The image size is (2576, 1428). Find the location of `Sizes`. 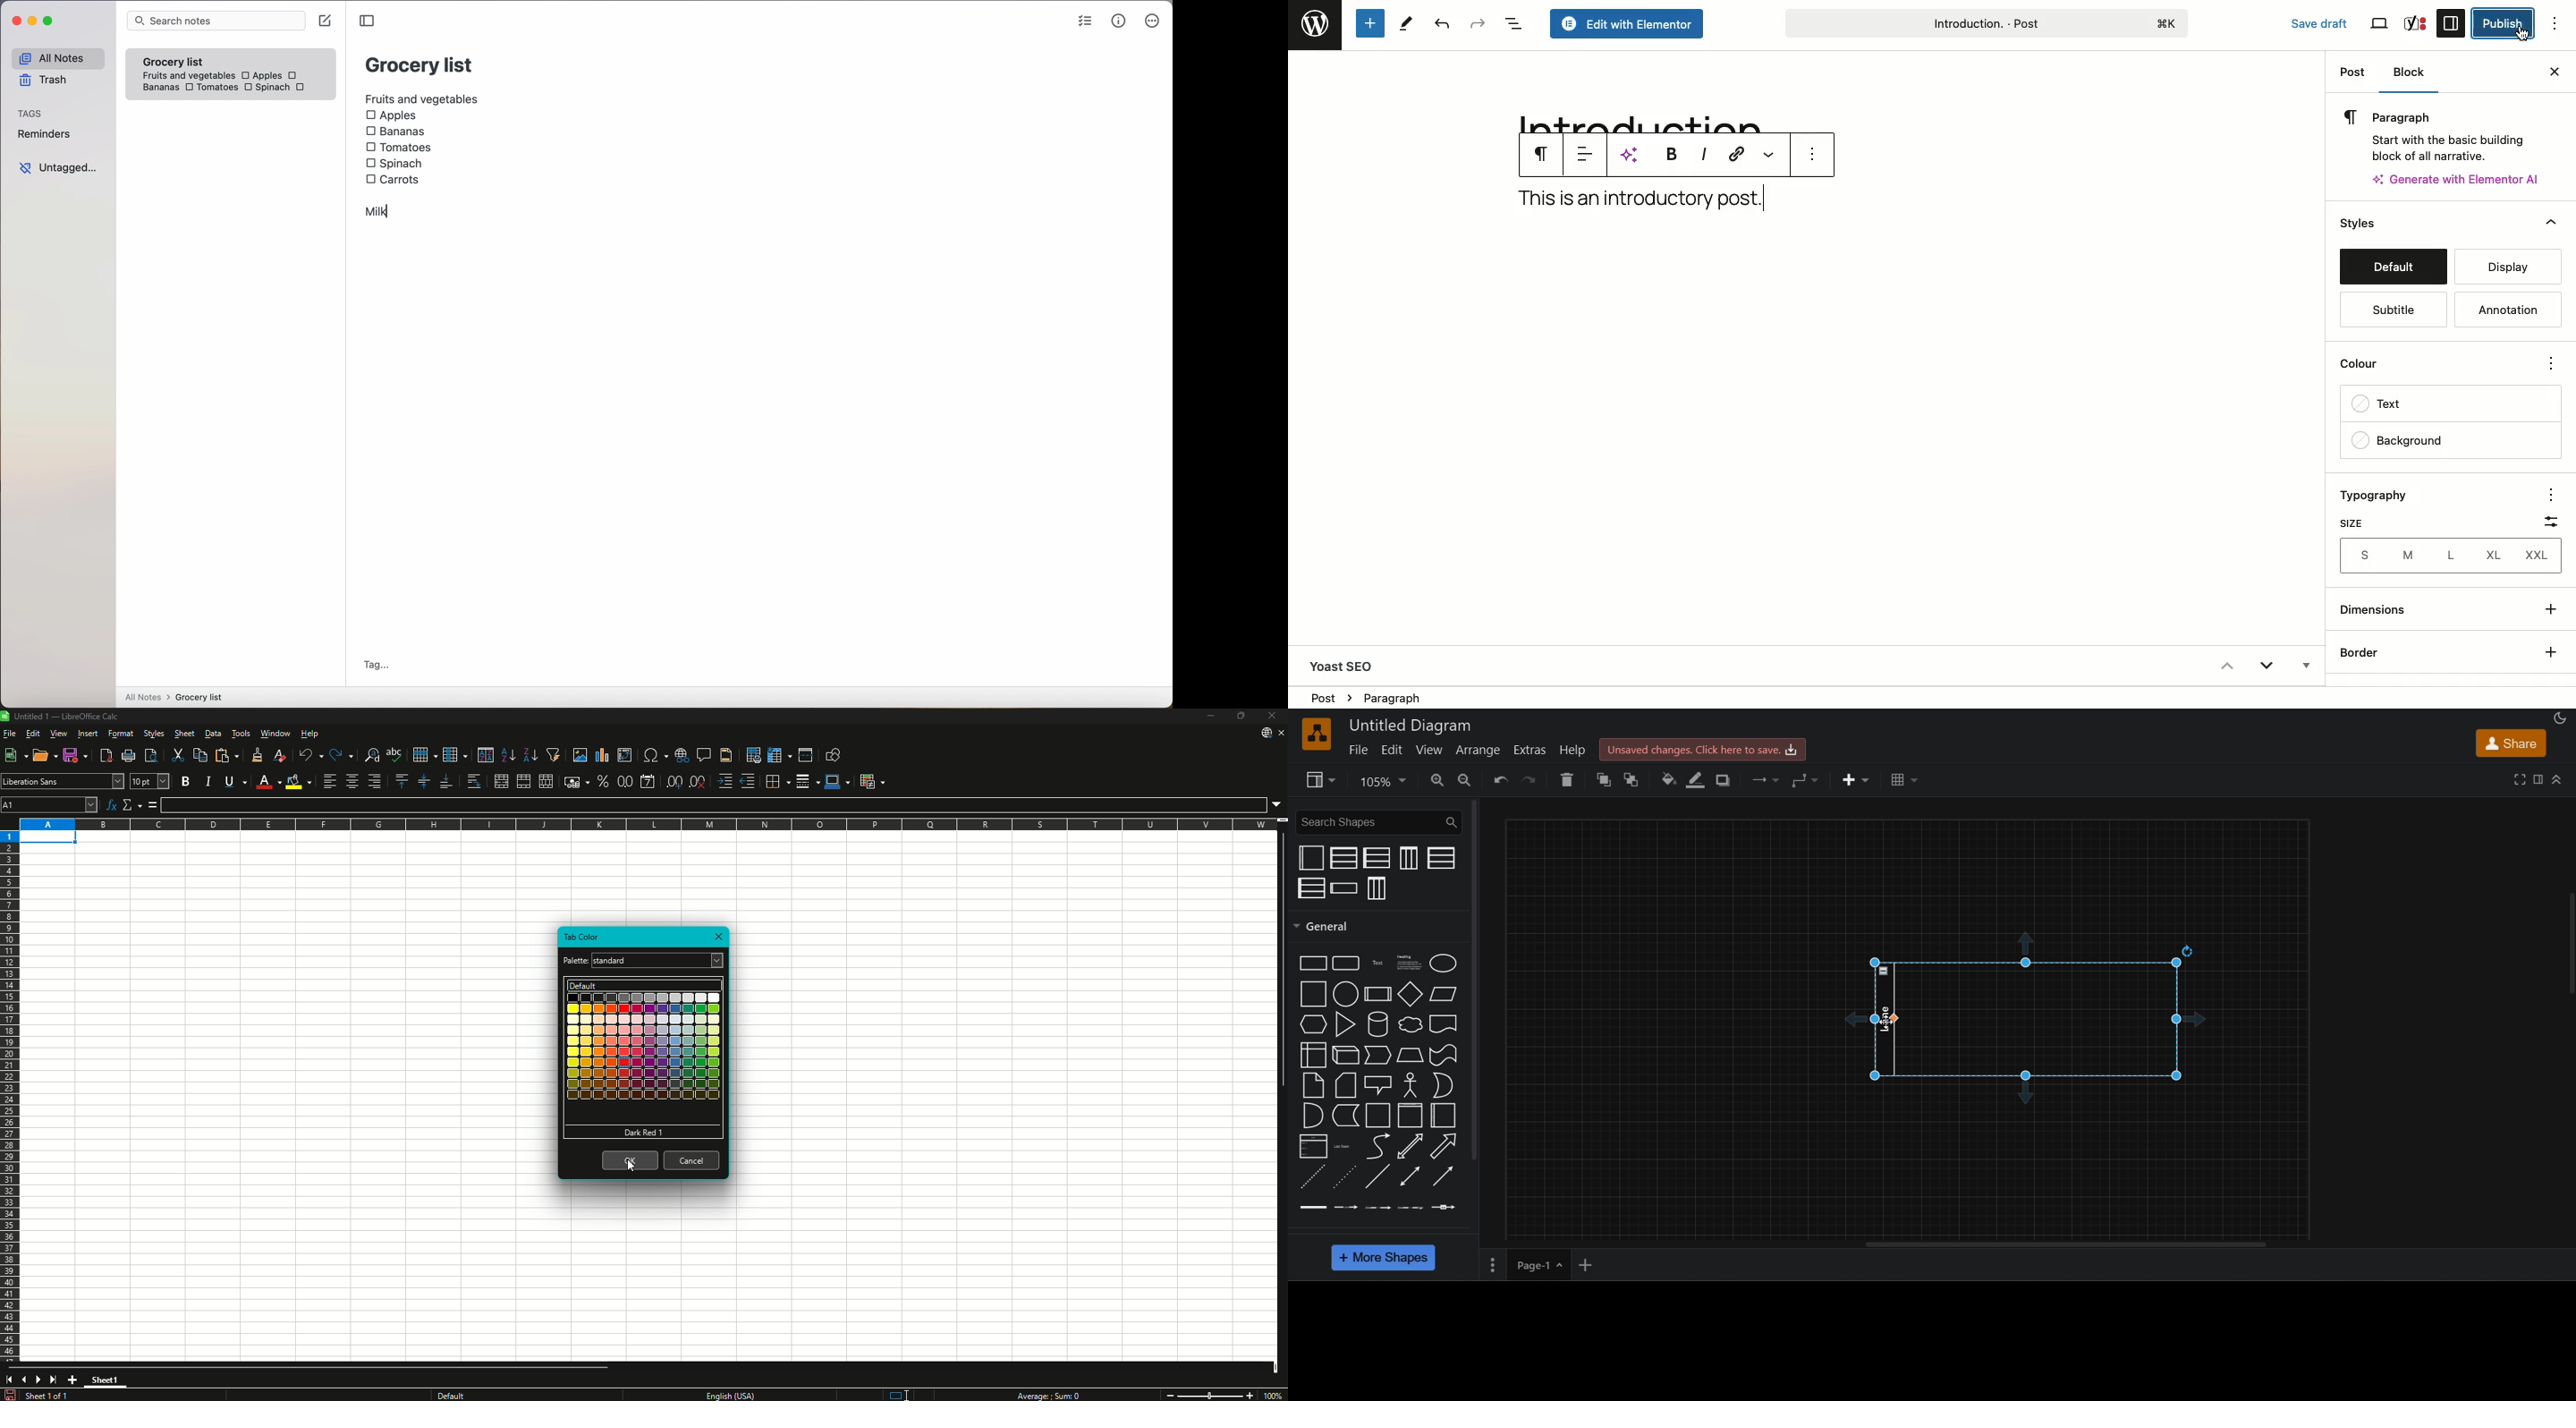

Sizes is located at coordinates (2449, 556).